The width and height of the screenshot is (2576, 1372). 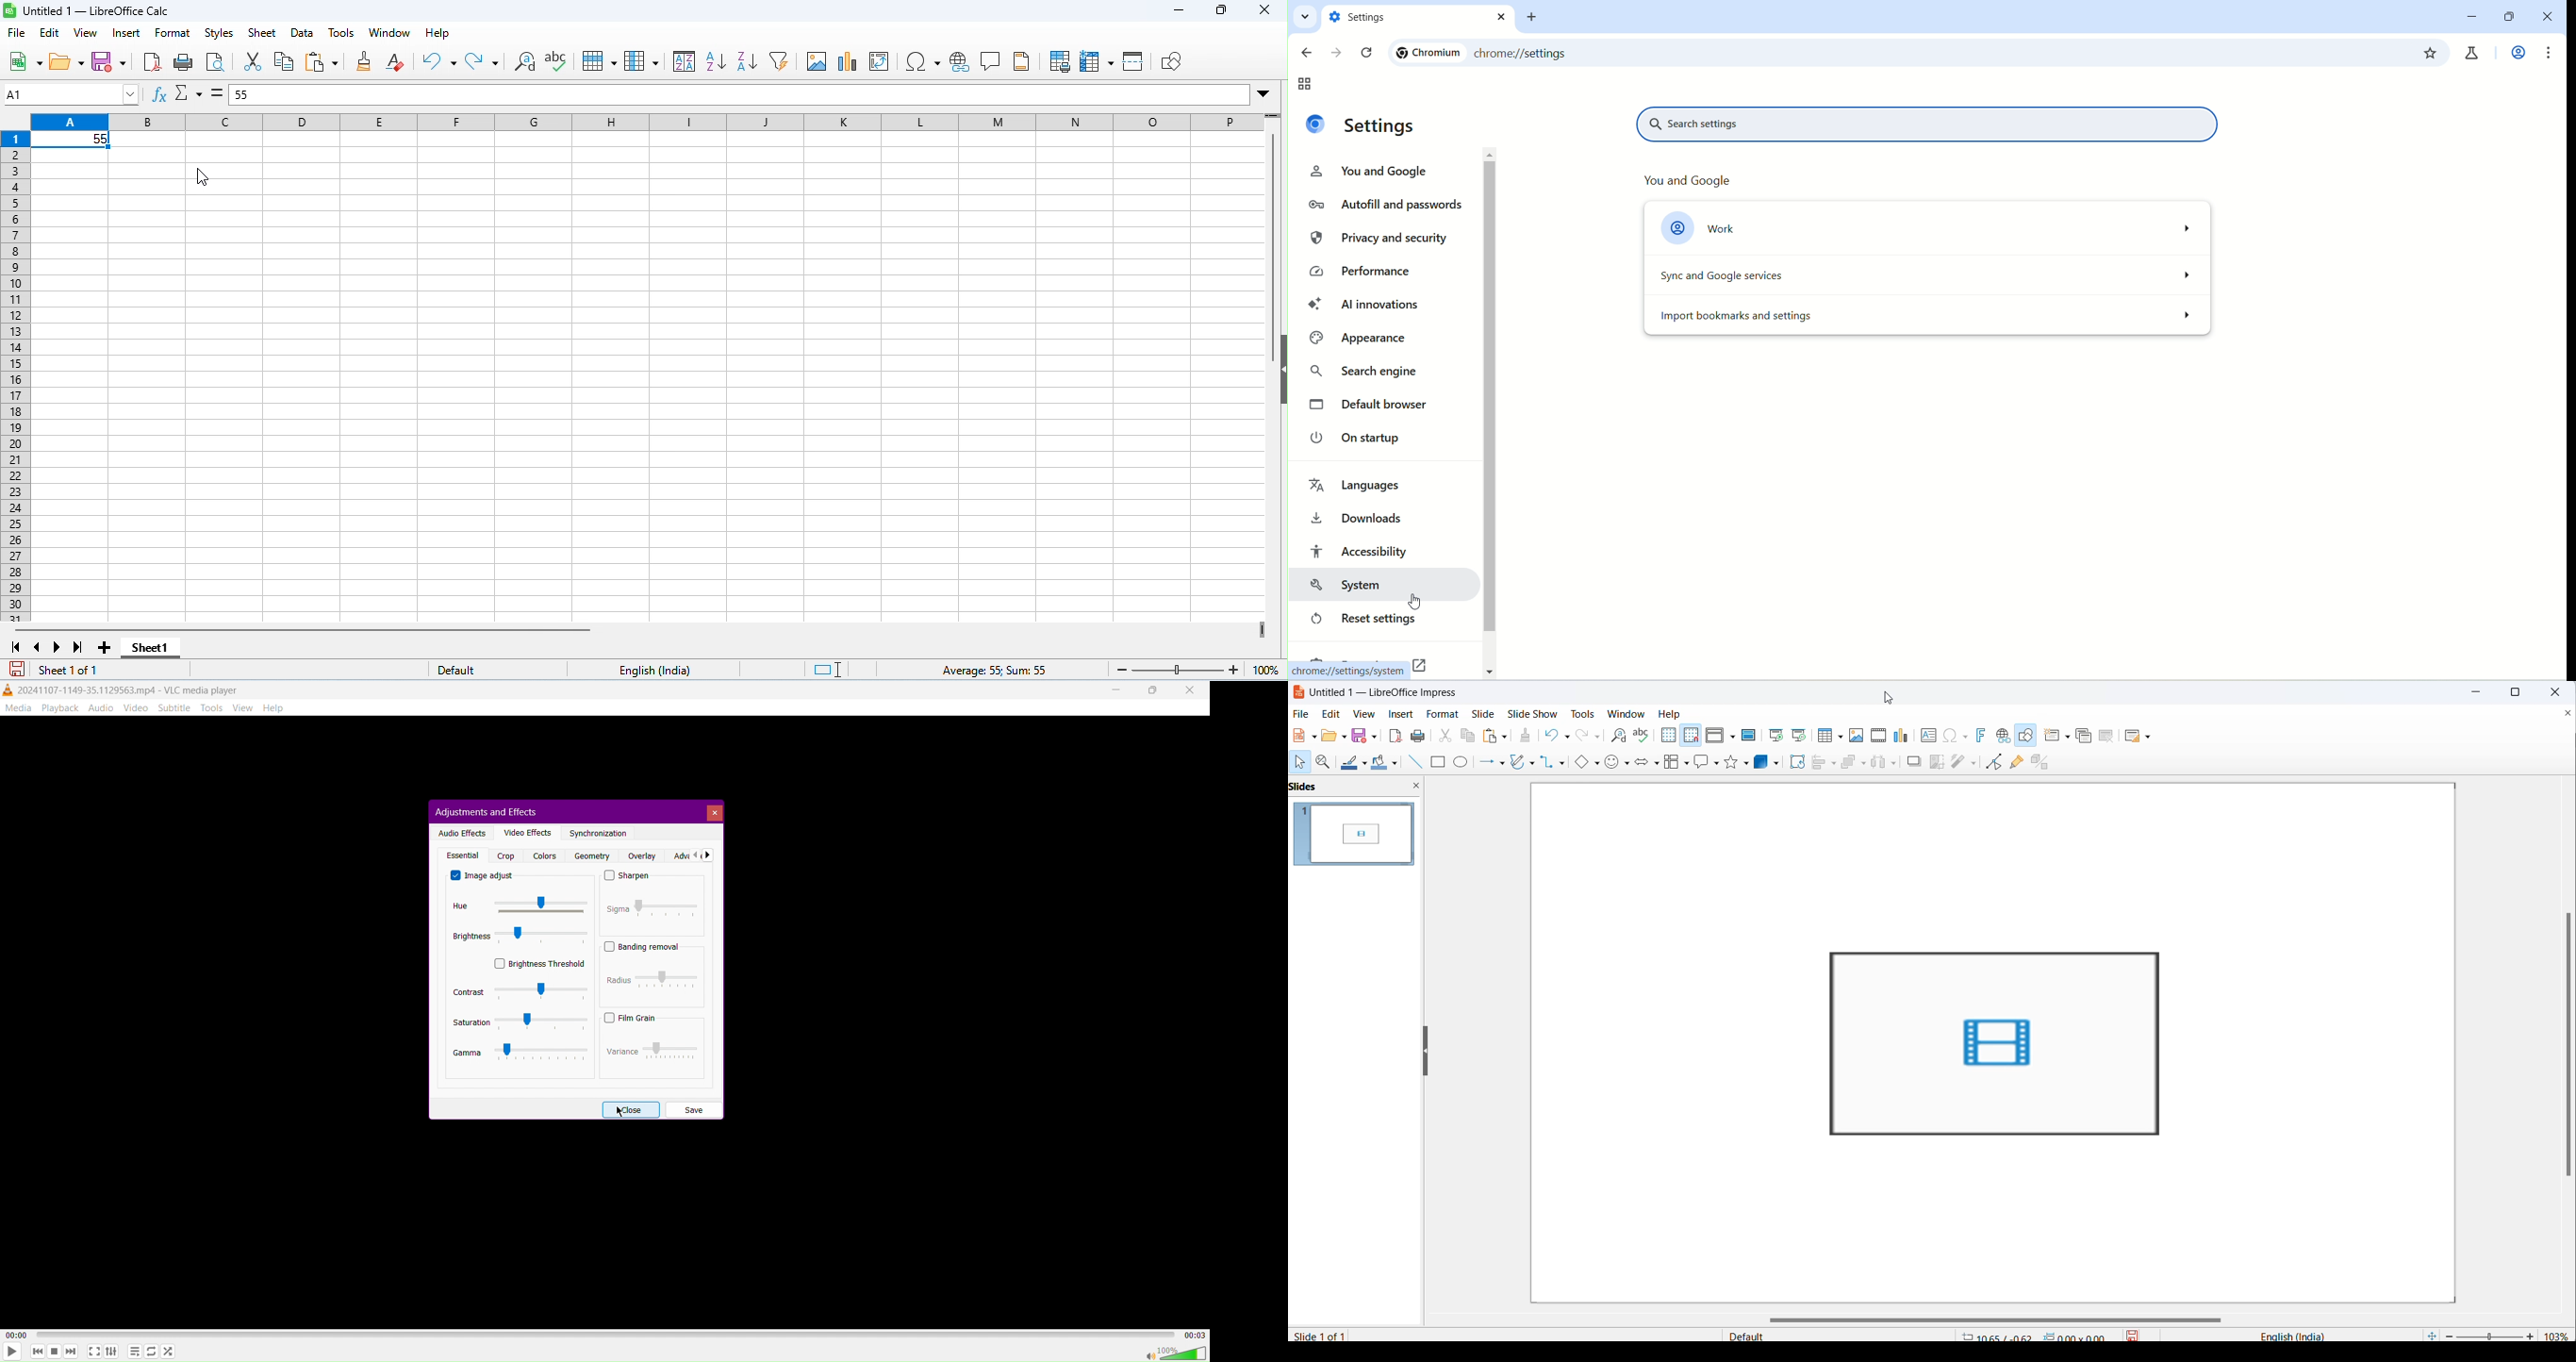 What do you see at coordinates (1643, 735) in the screenshot?
I see `spellings` at bounding box center [1643, 735].